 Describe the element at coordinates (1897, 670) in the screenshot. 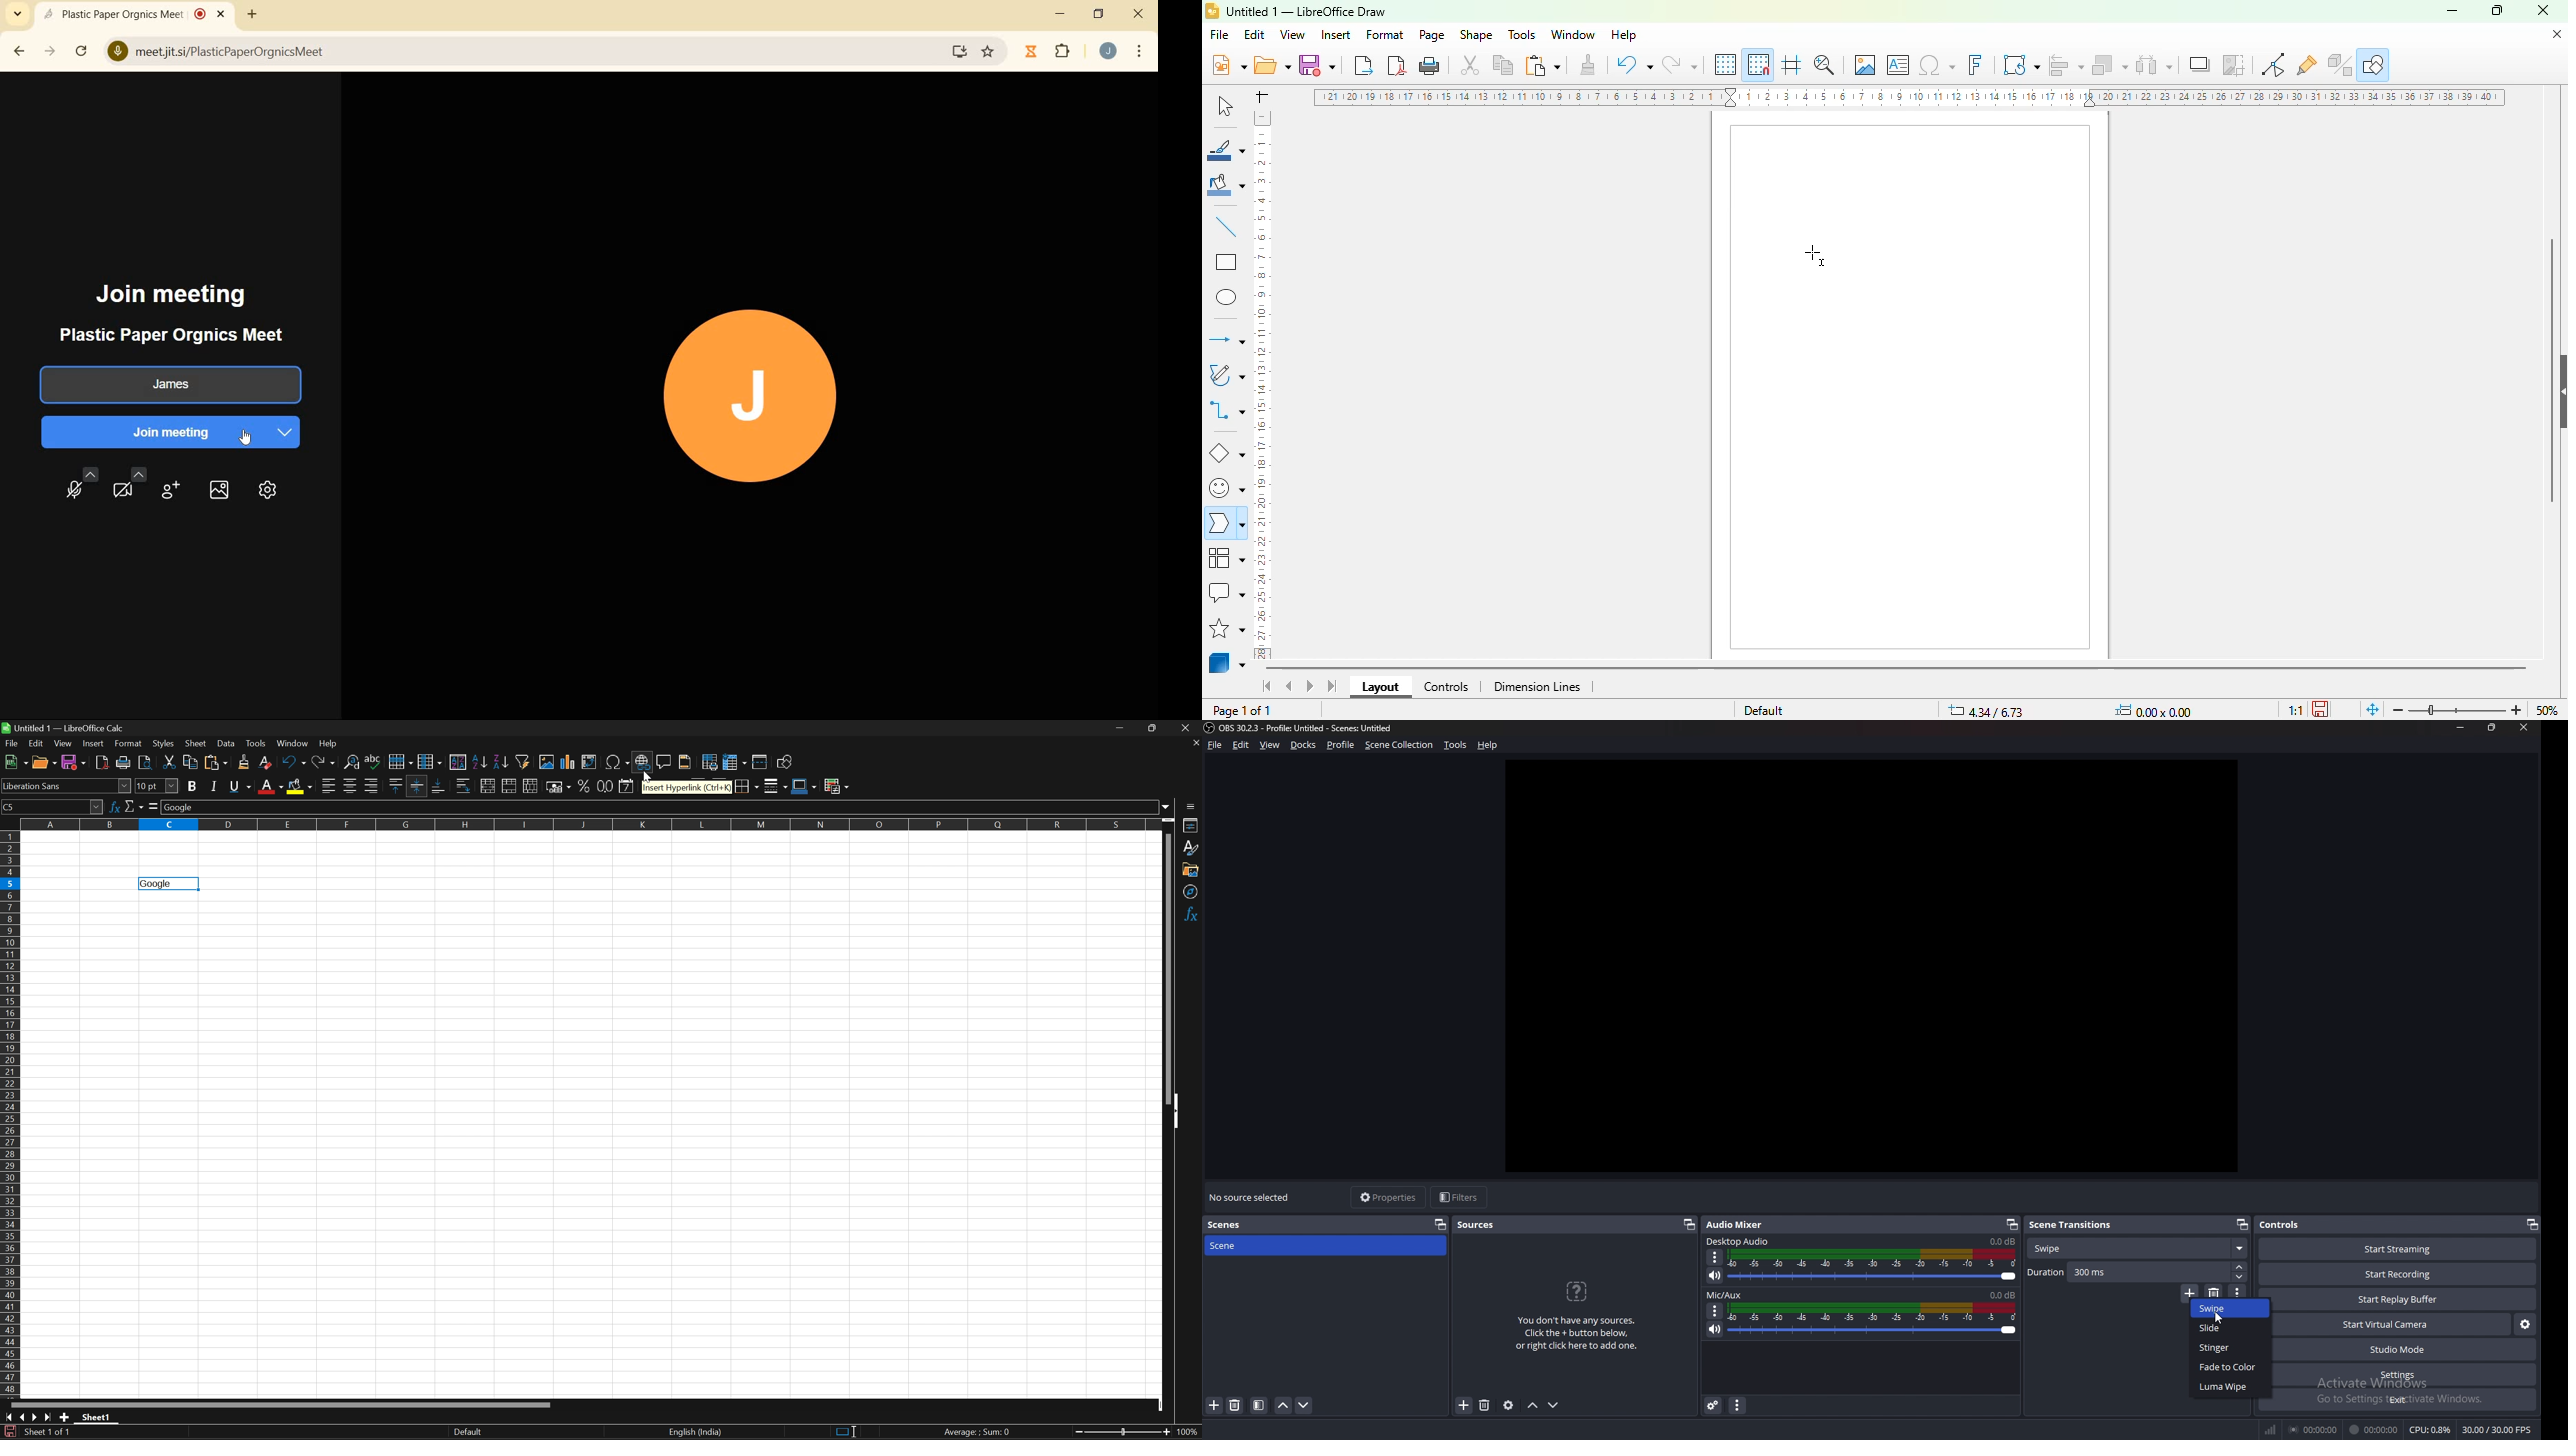

I see `horizontal scroll bar` at that location.